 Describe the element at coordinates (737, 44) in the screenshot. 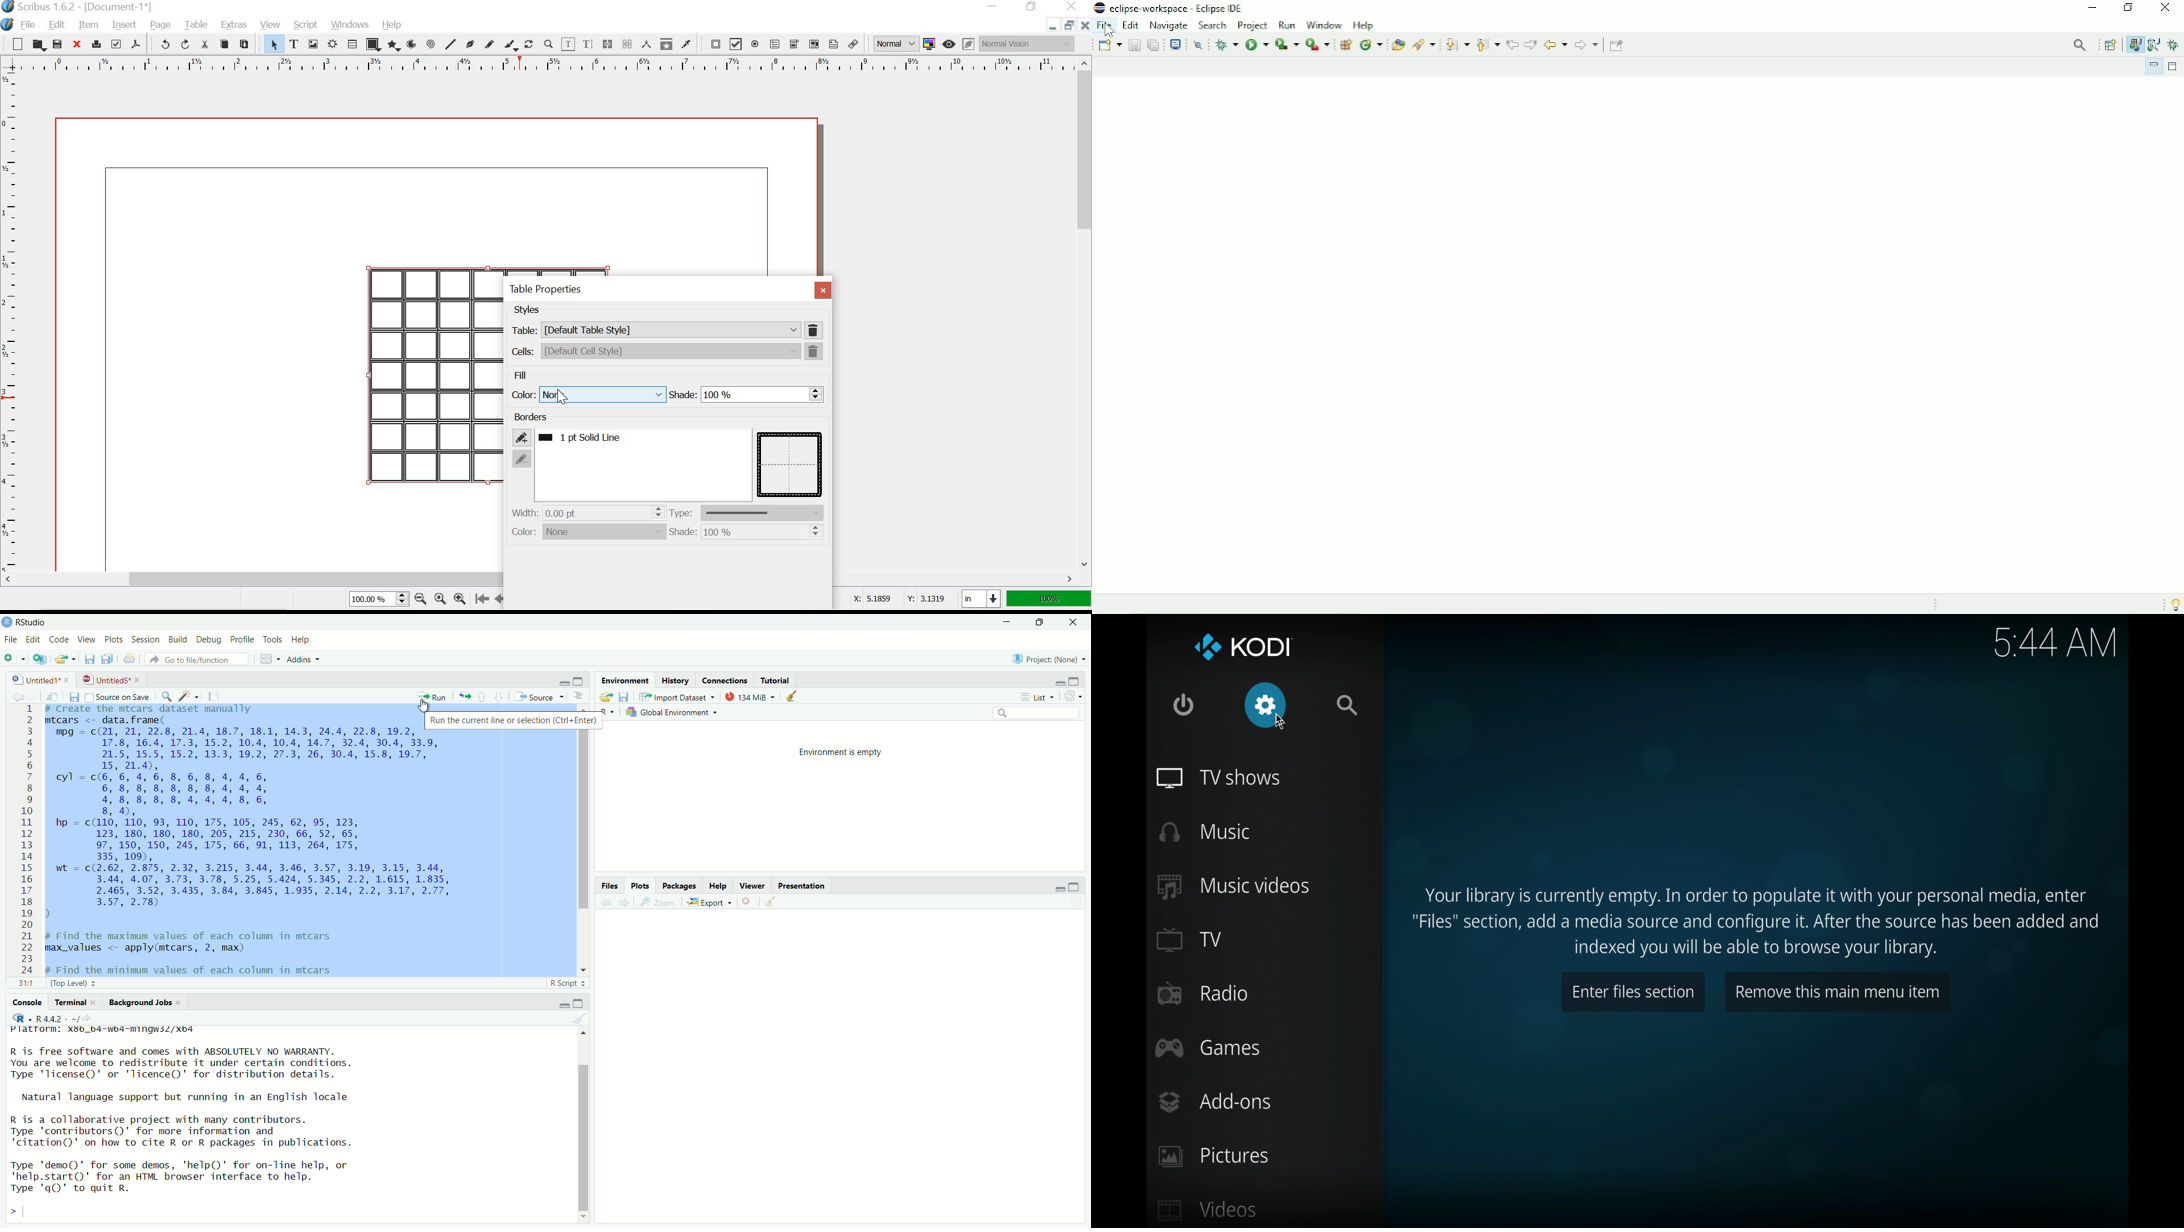

I see `pdf check box` at that location.